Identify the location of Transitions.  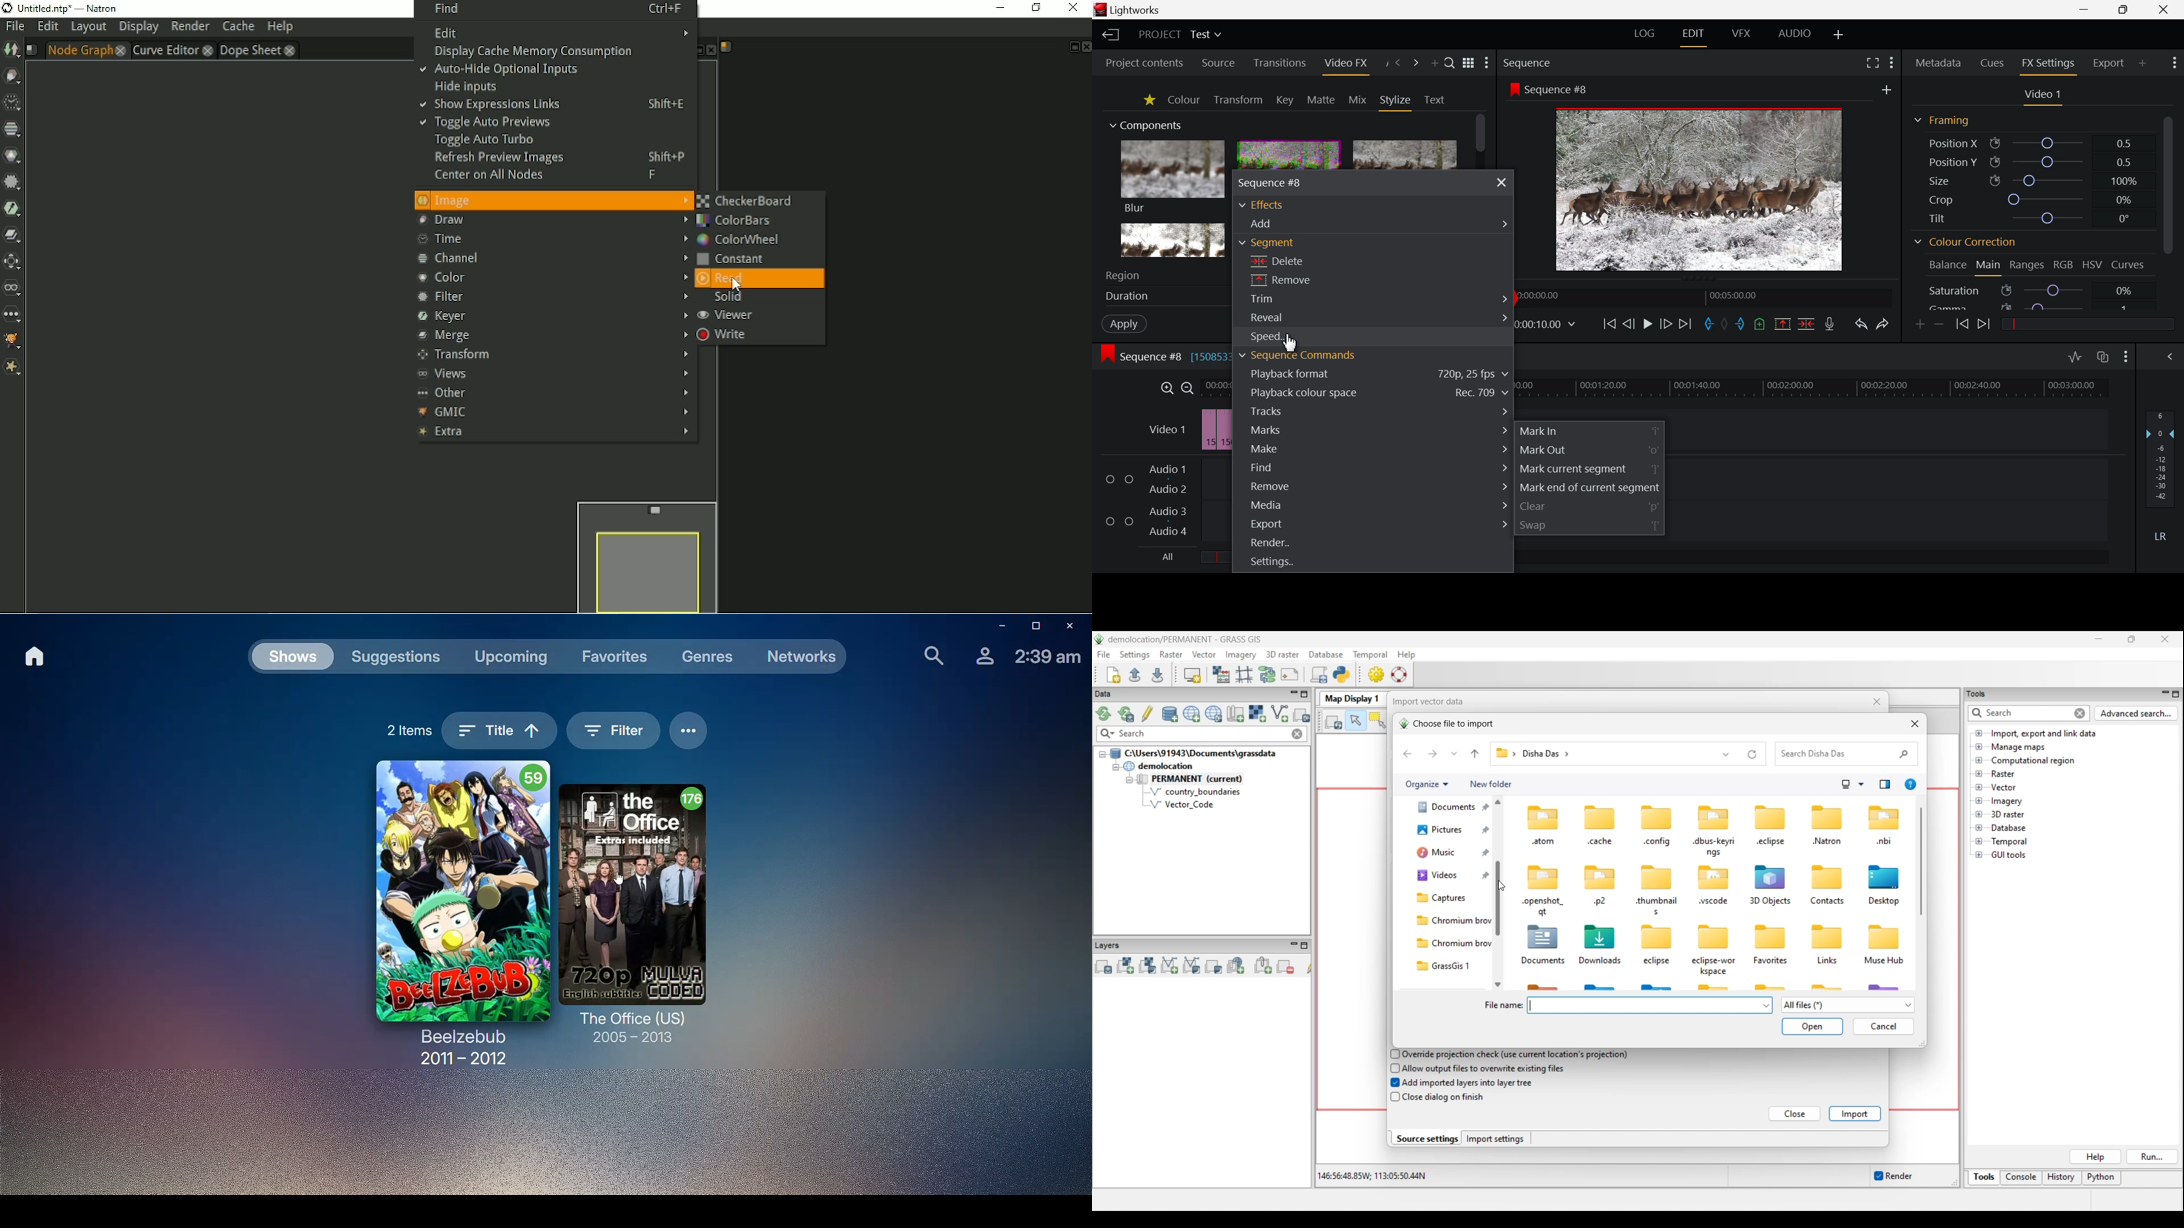
(1279, 64).